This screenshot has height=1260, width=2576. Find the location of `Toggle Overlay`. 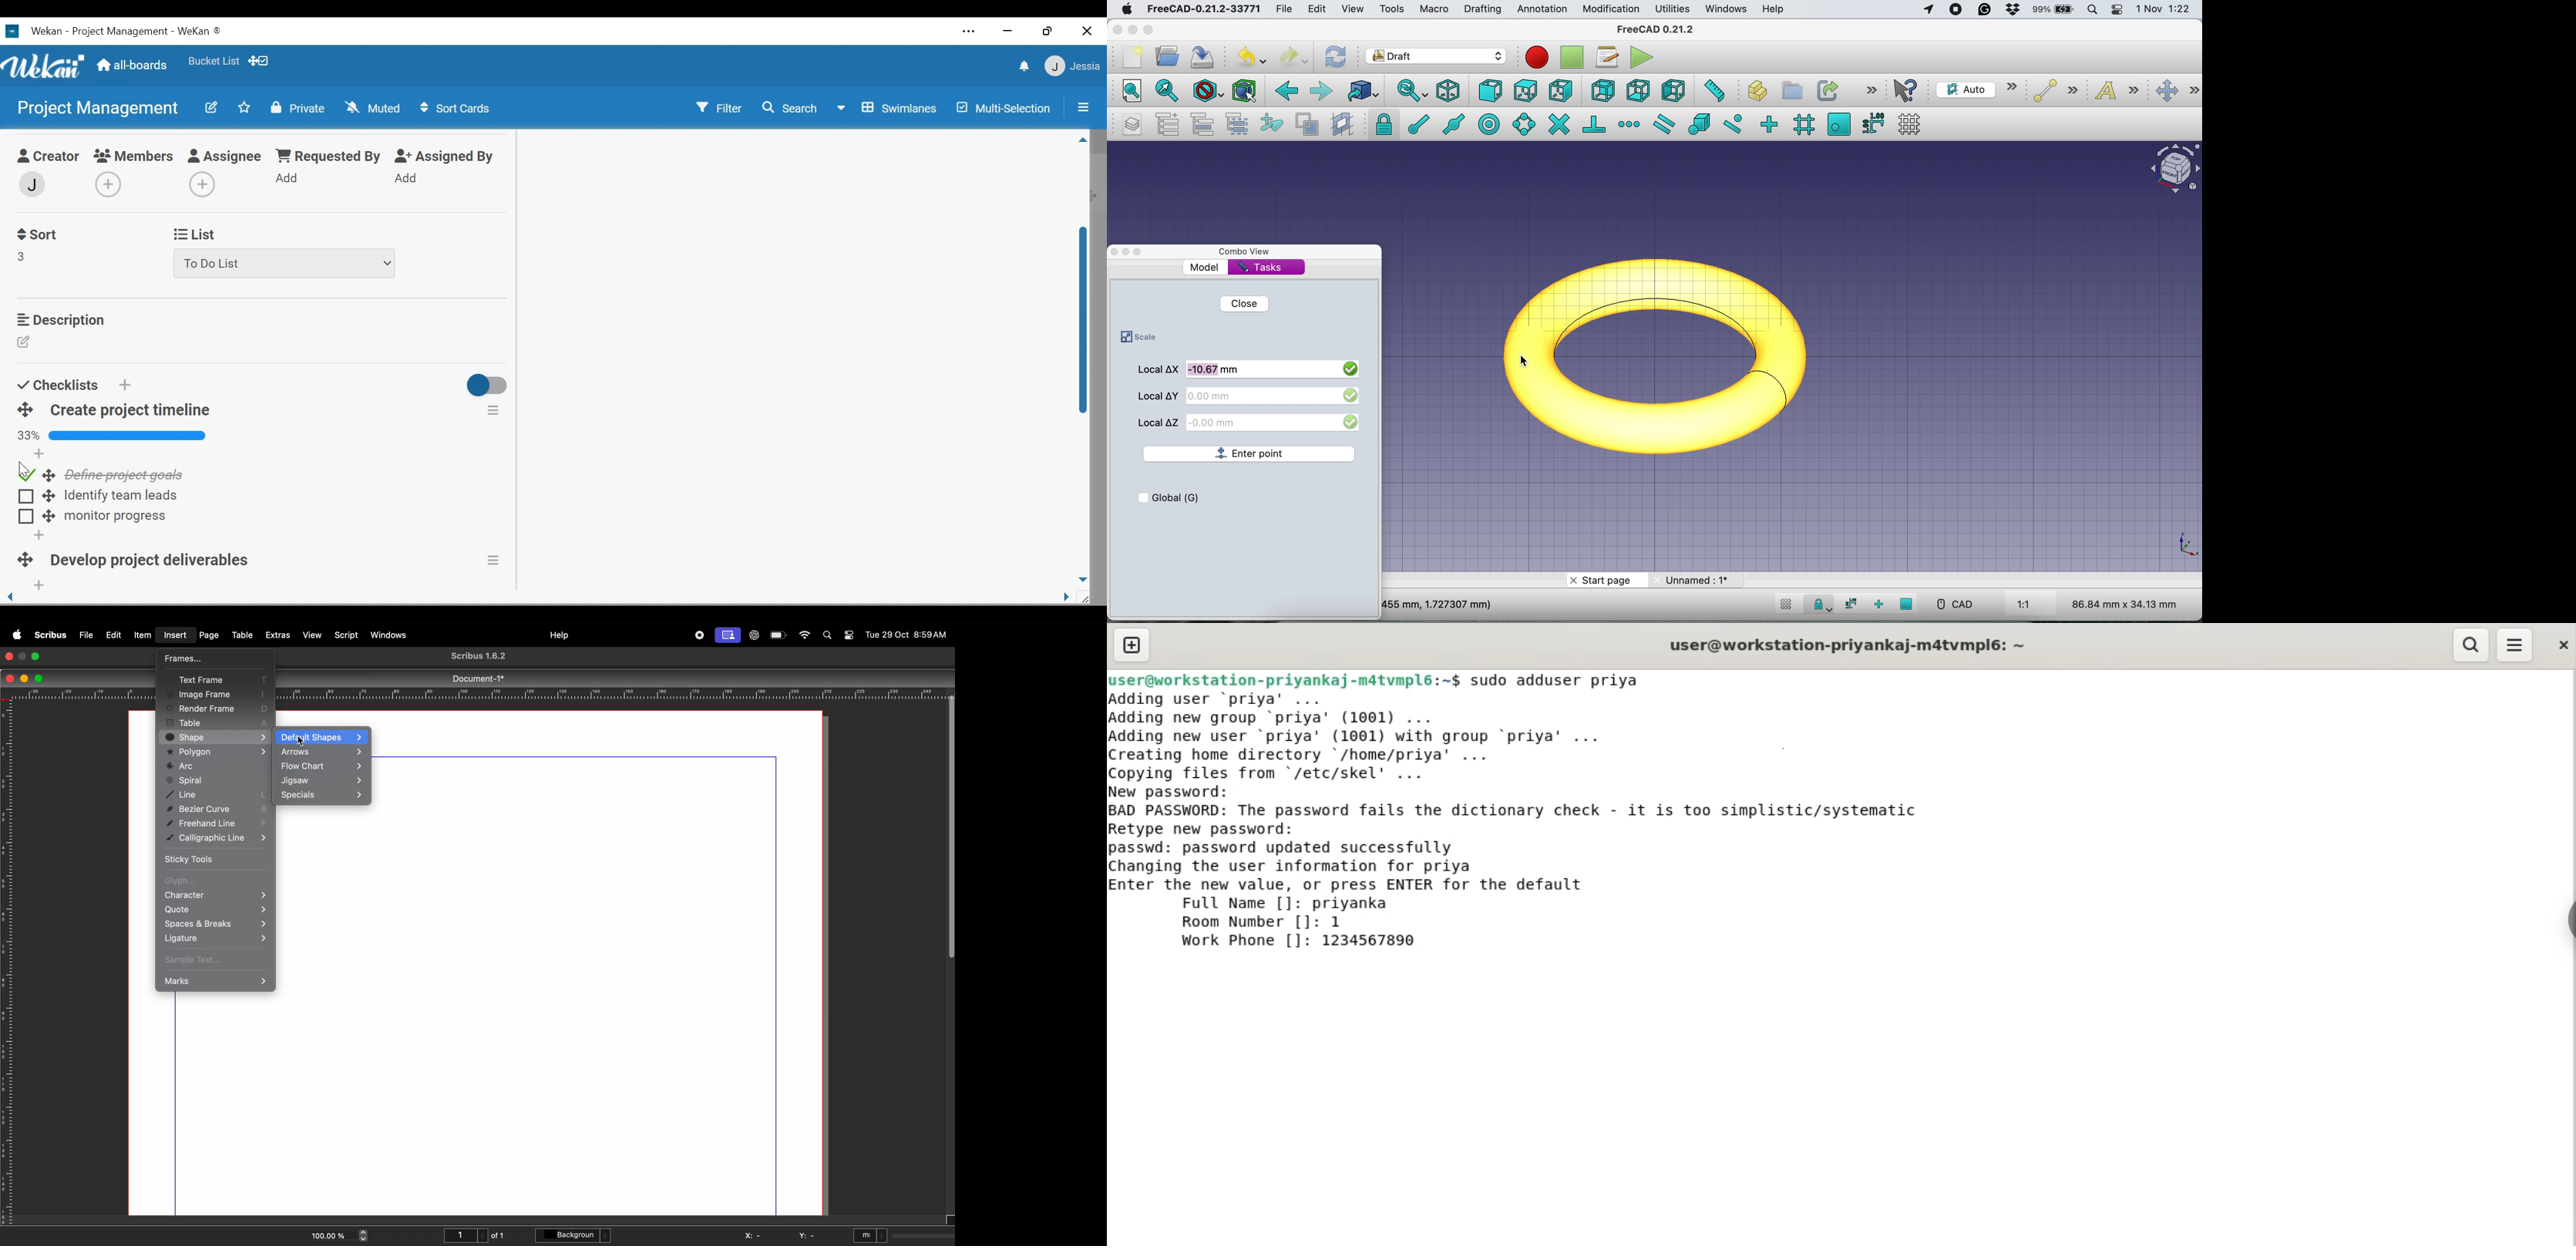

Toggle Overlay is located at coordinates (1142, 252).